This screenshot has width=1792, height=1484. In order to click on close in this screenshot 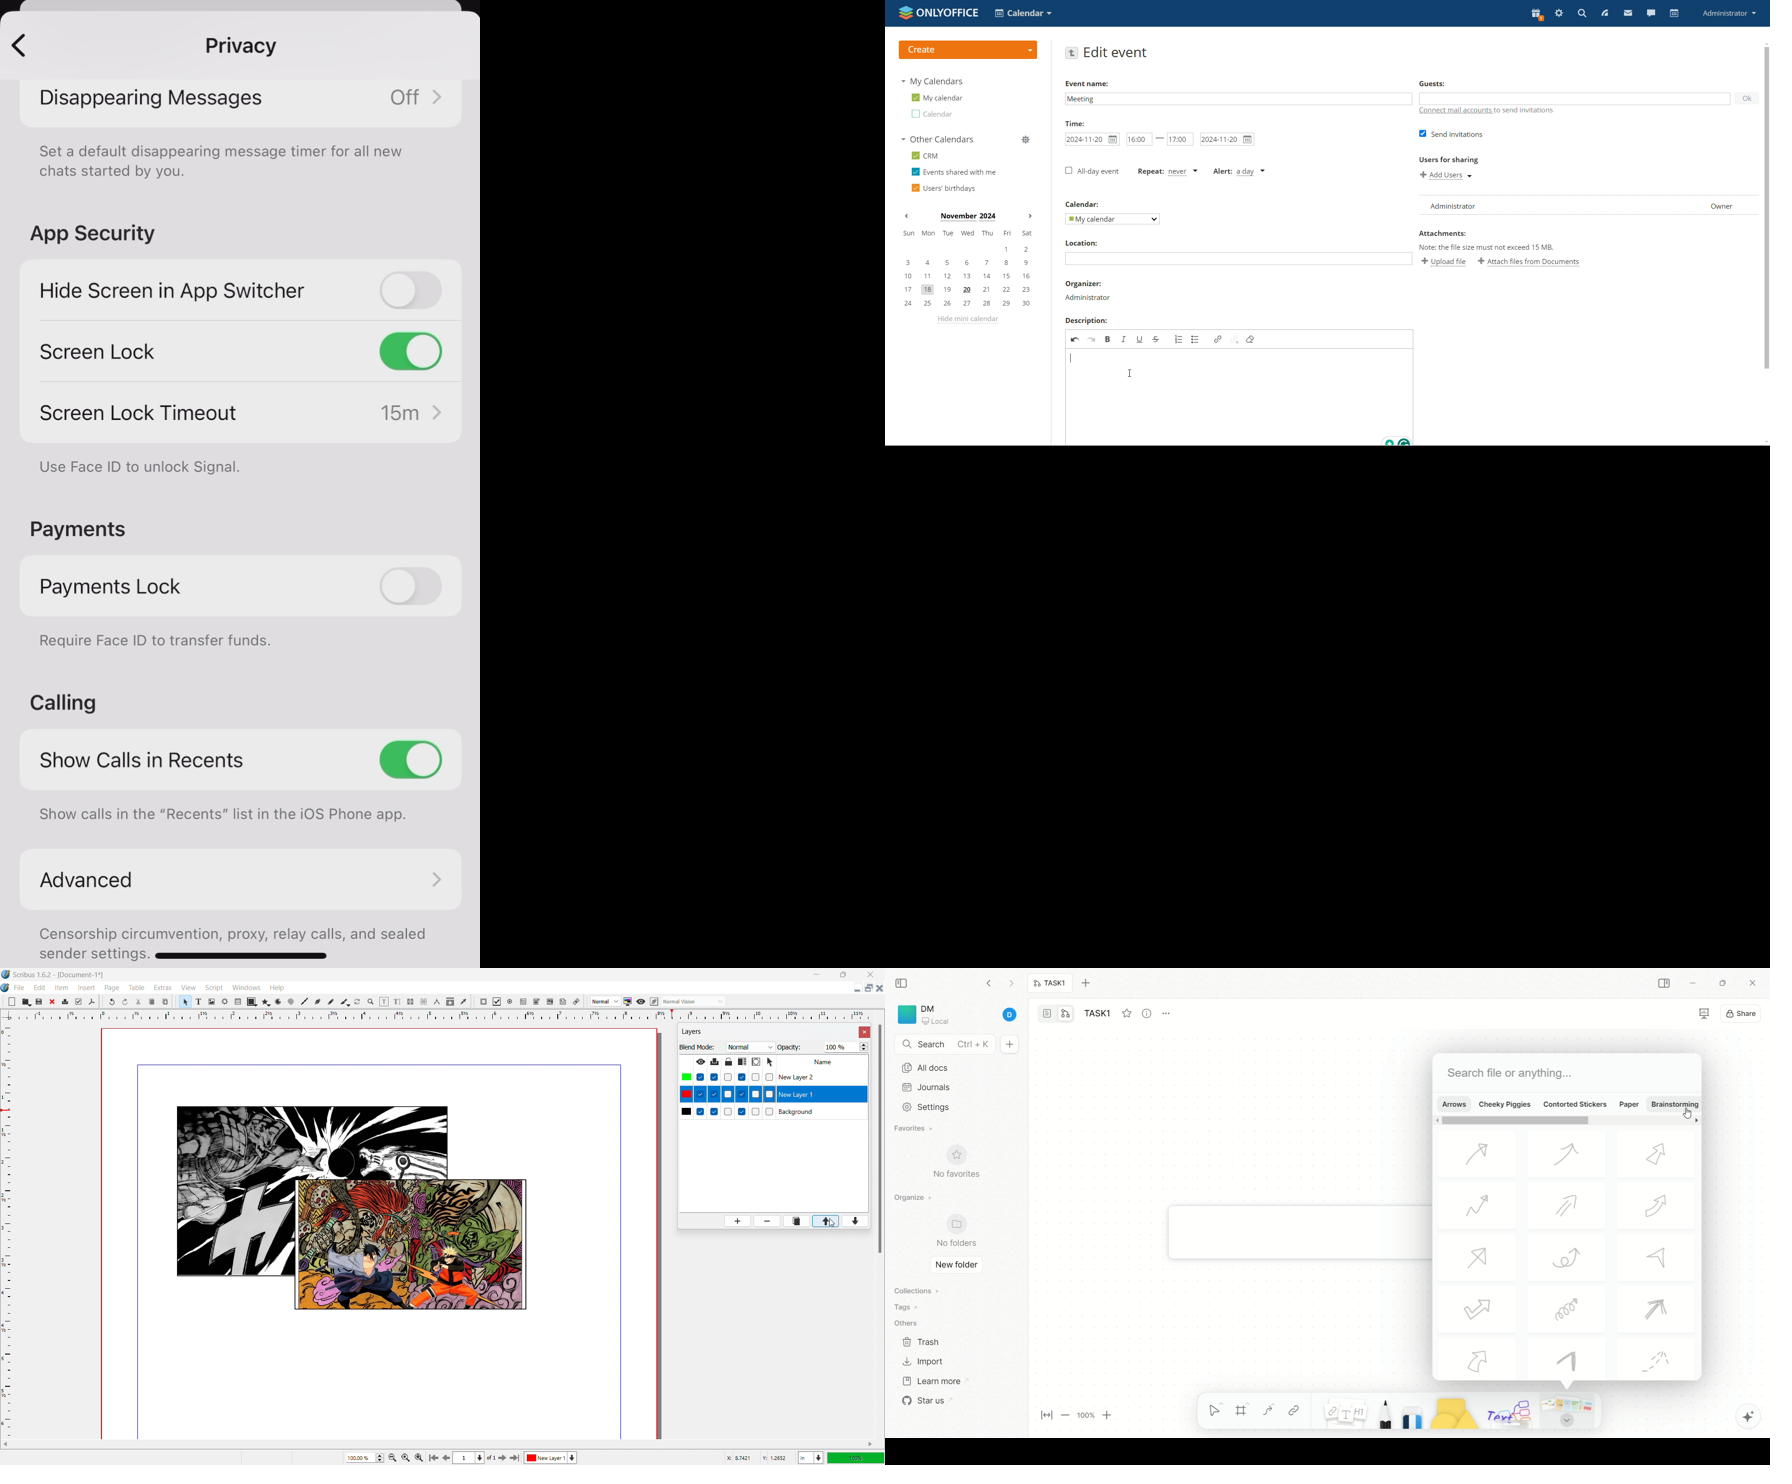, I will do `click(53, 1002)`.